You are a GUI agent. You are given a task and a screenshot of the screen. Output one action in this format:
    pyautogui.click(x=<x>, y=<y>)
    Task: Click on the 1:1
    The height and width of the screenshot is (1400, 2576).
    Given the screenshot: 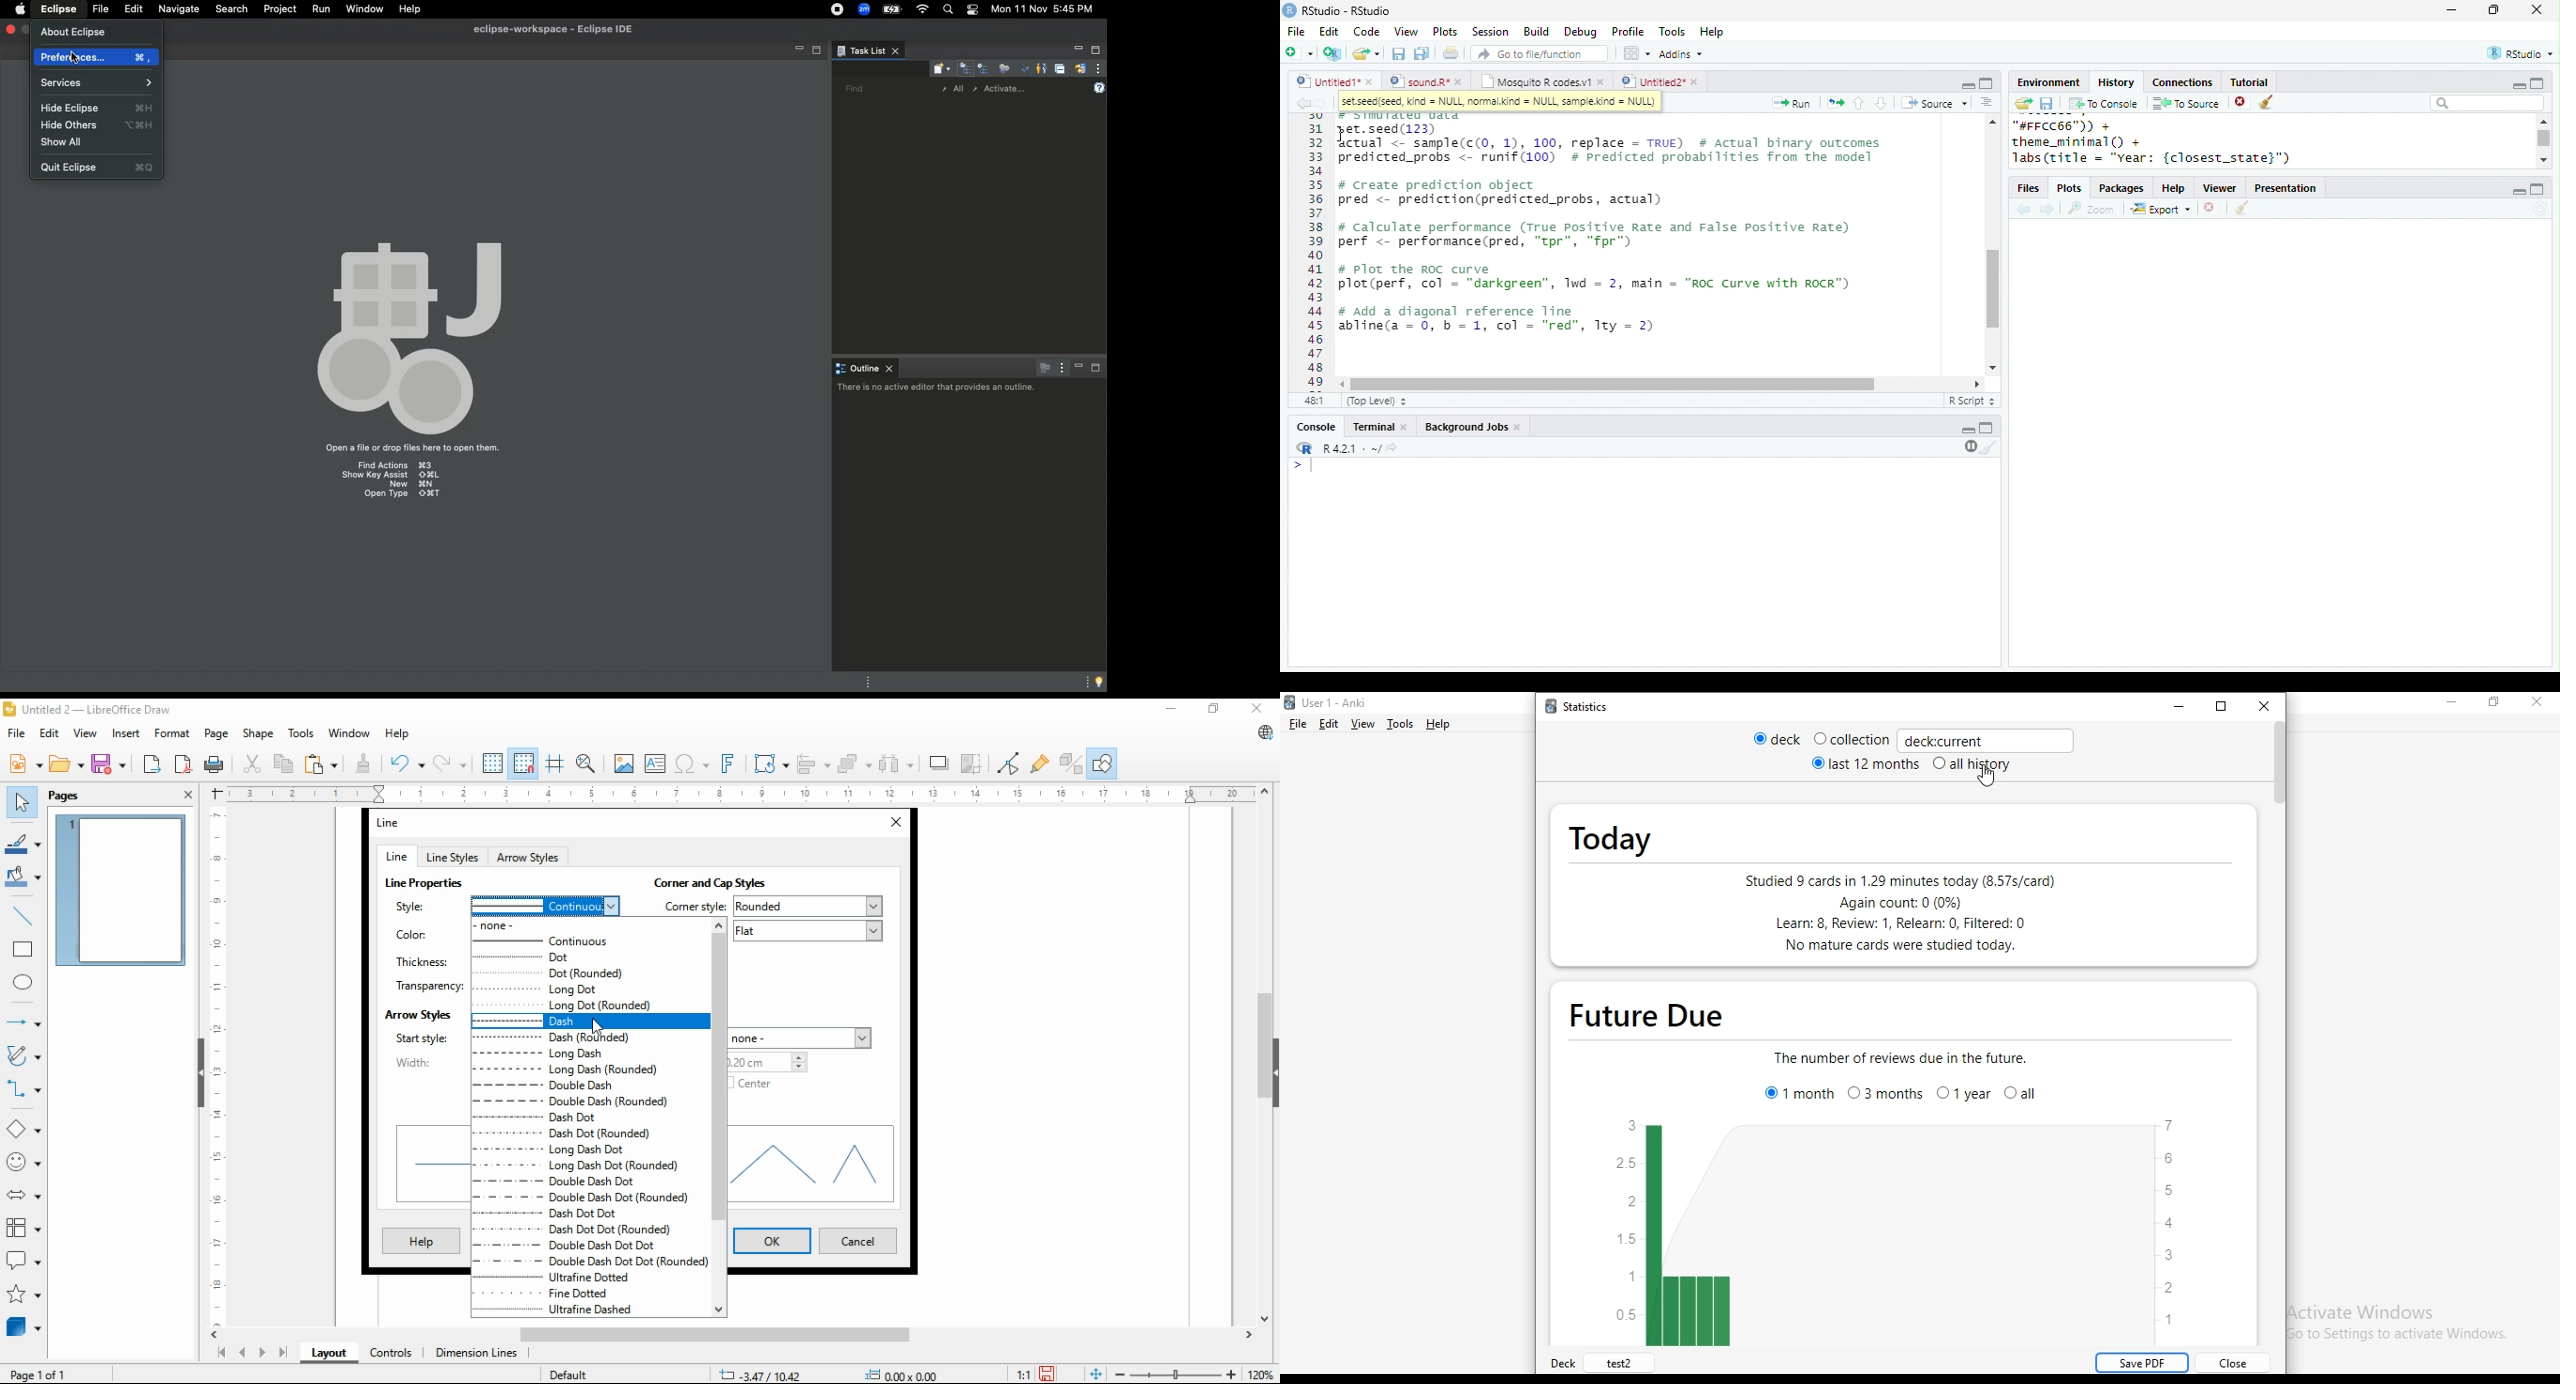 What is the action you would take?
    pyautogui.click(x=1023, y=1373)
    